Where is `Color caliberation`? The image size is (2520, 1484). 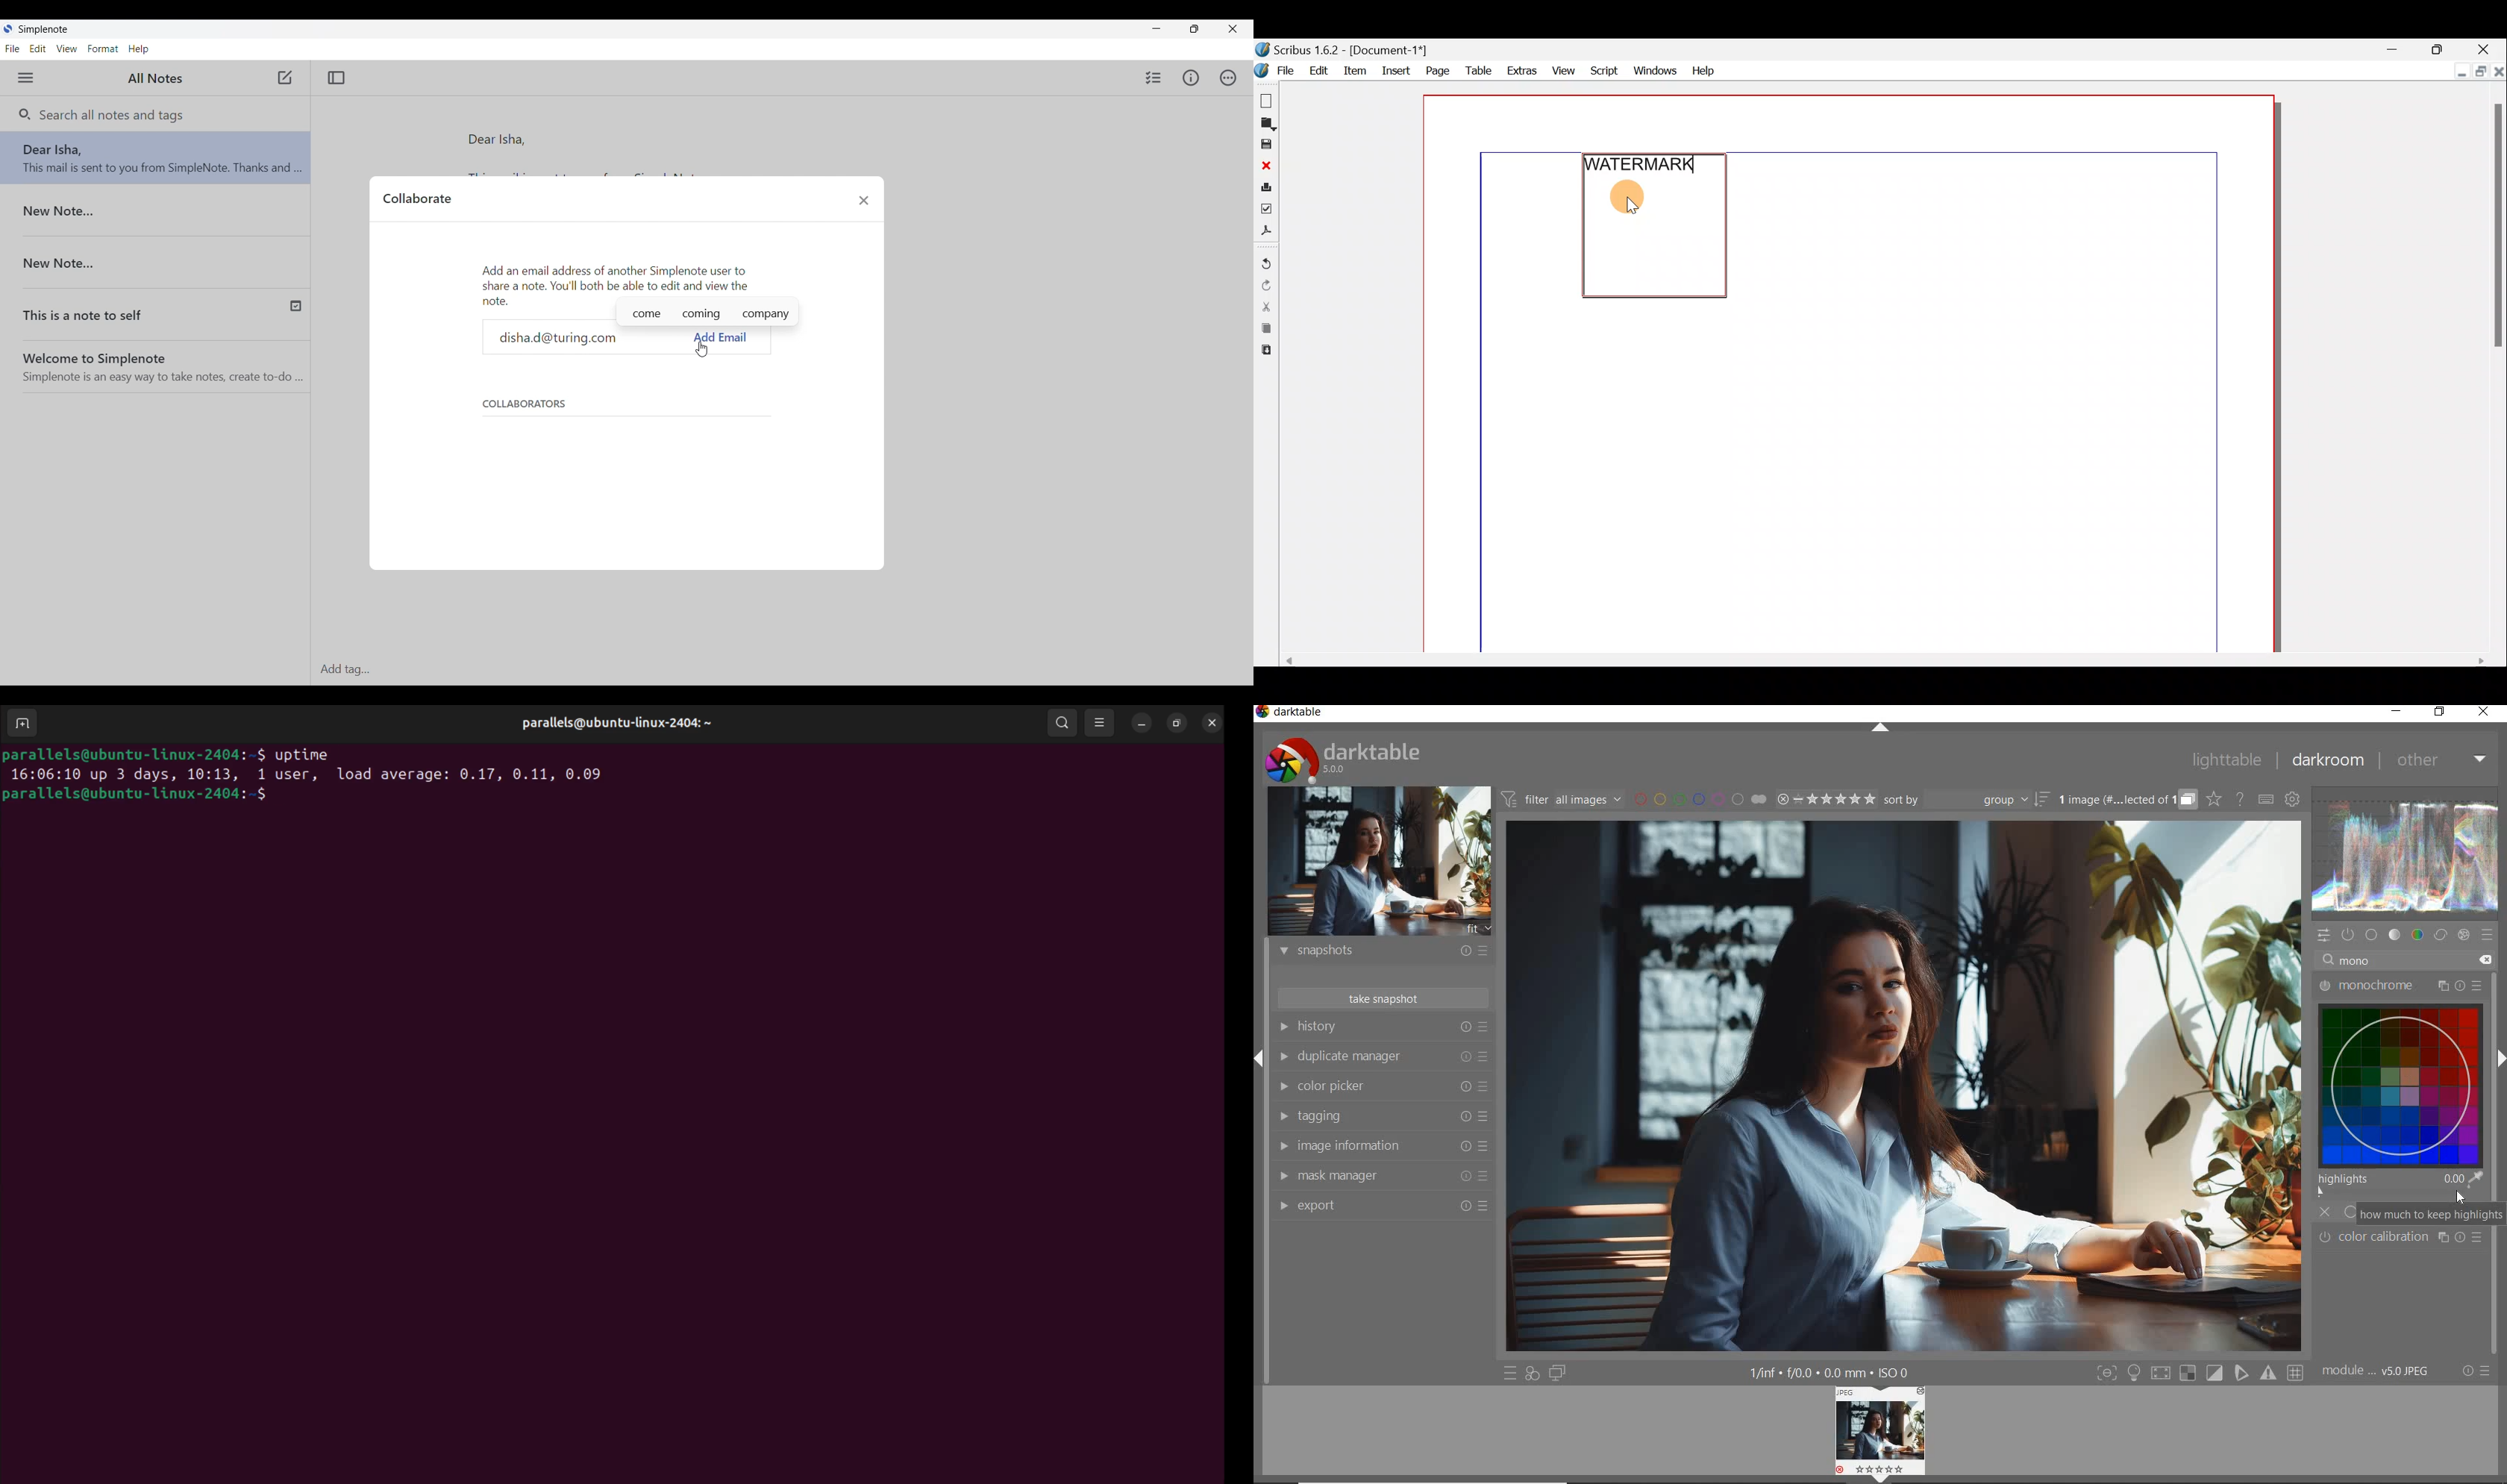 Color caliberation is located at coordinates (2403, 1238).